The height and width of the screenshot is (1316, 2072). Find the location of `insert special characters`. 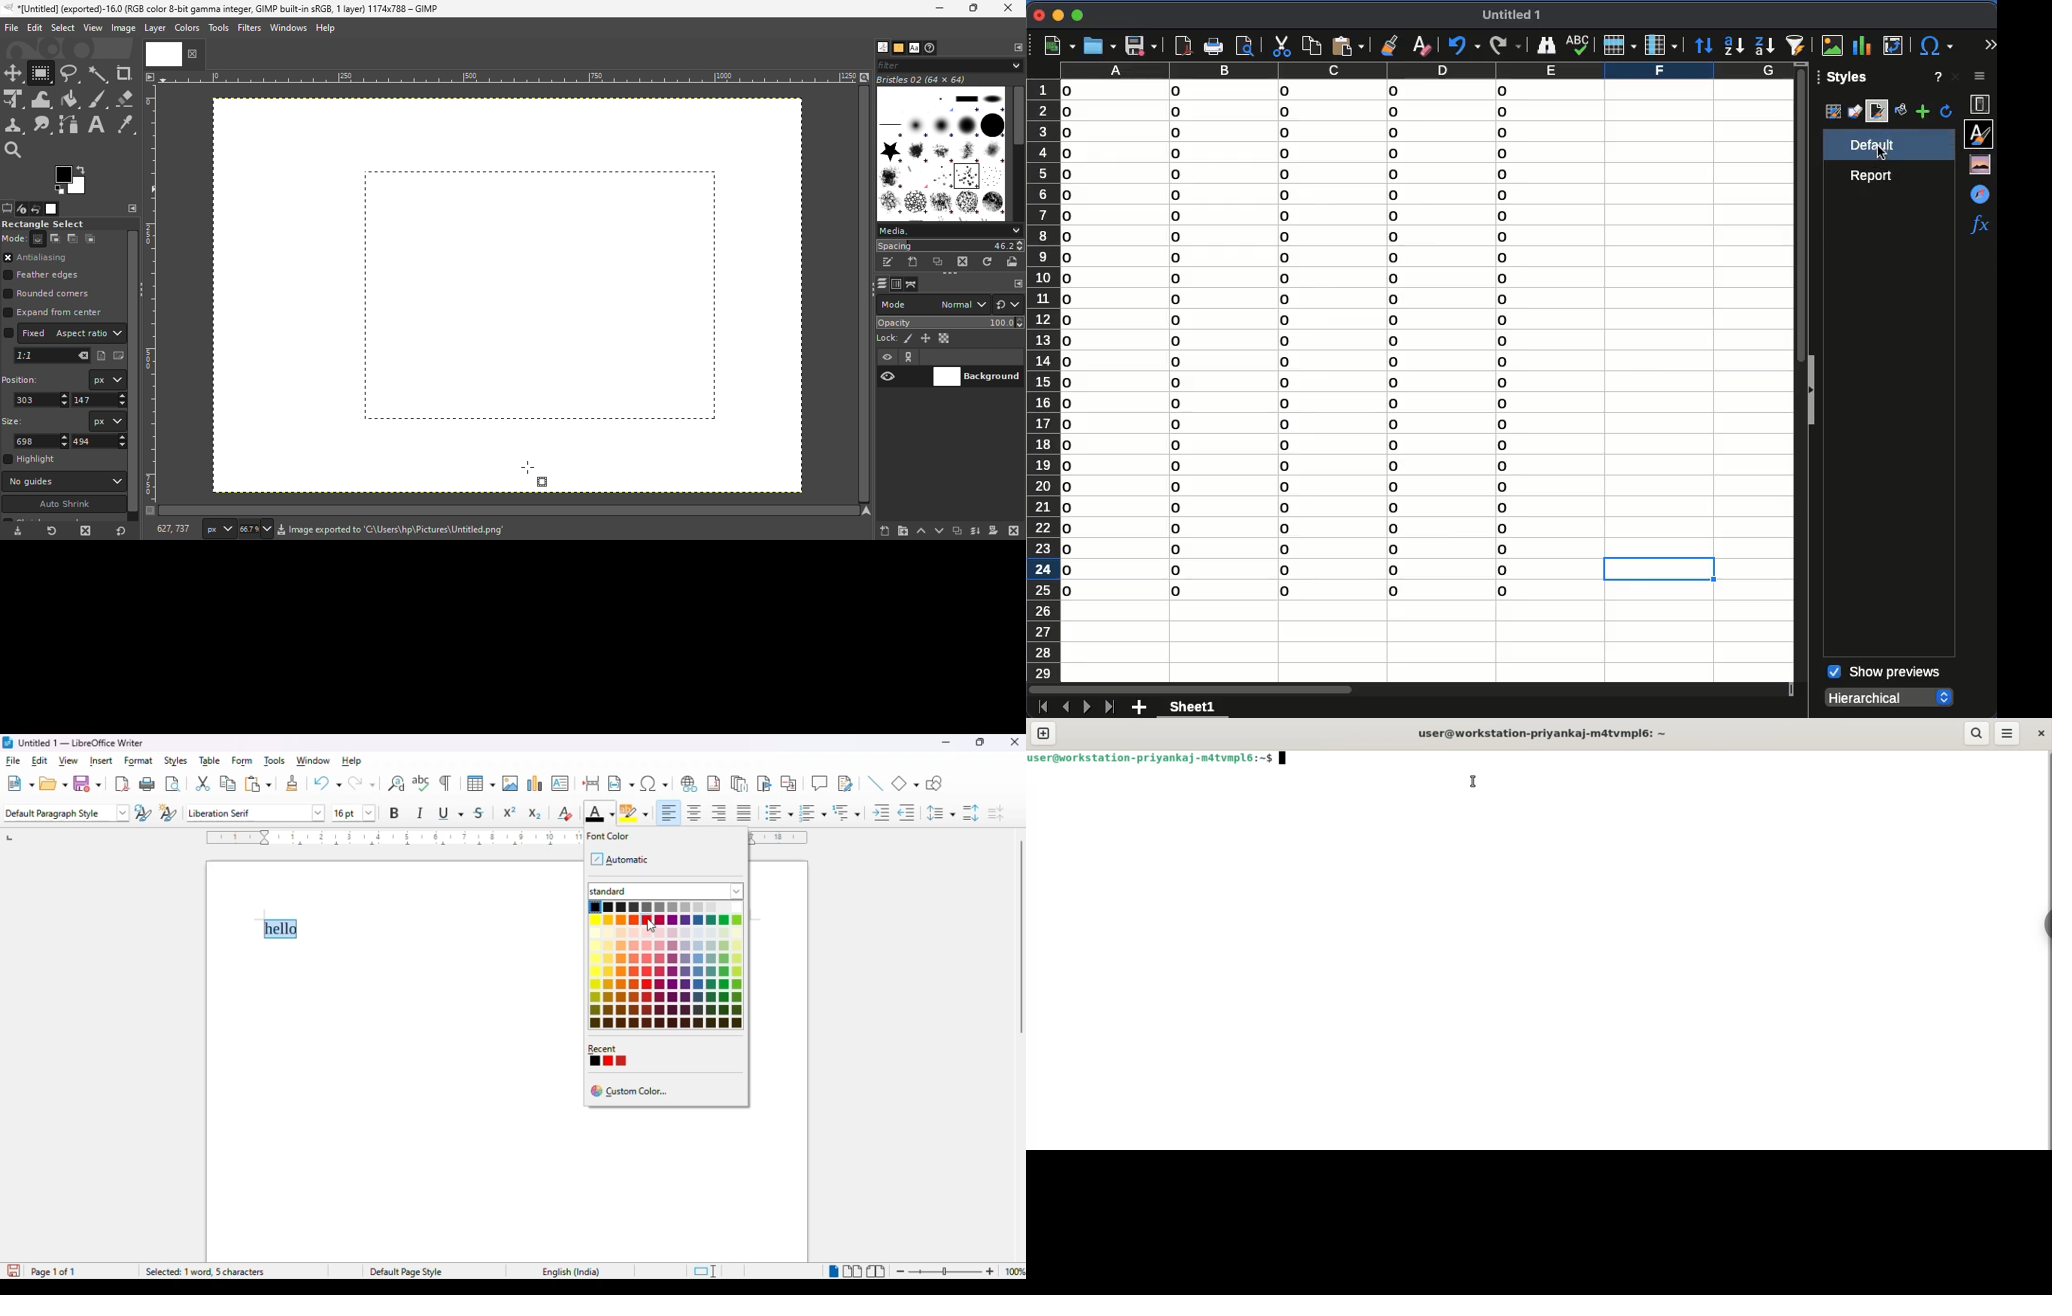

insert special characters is located at coordinates (655, 784).